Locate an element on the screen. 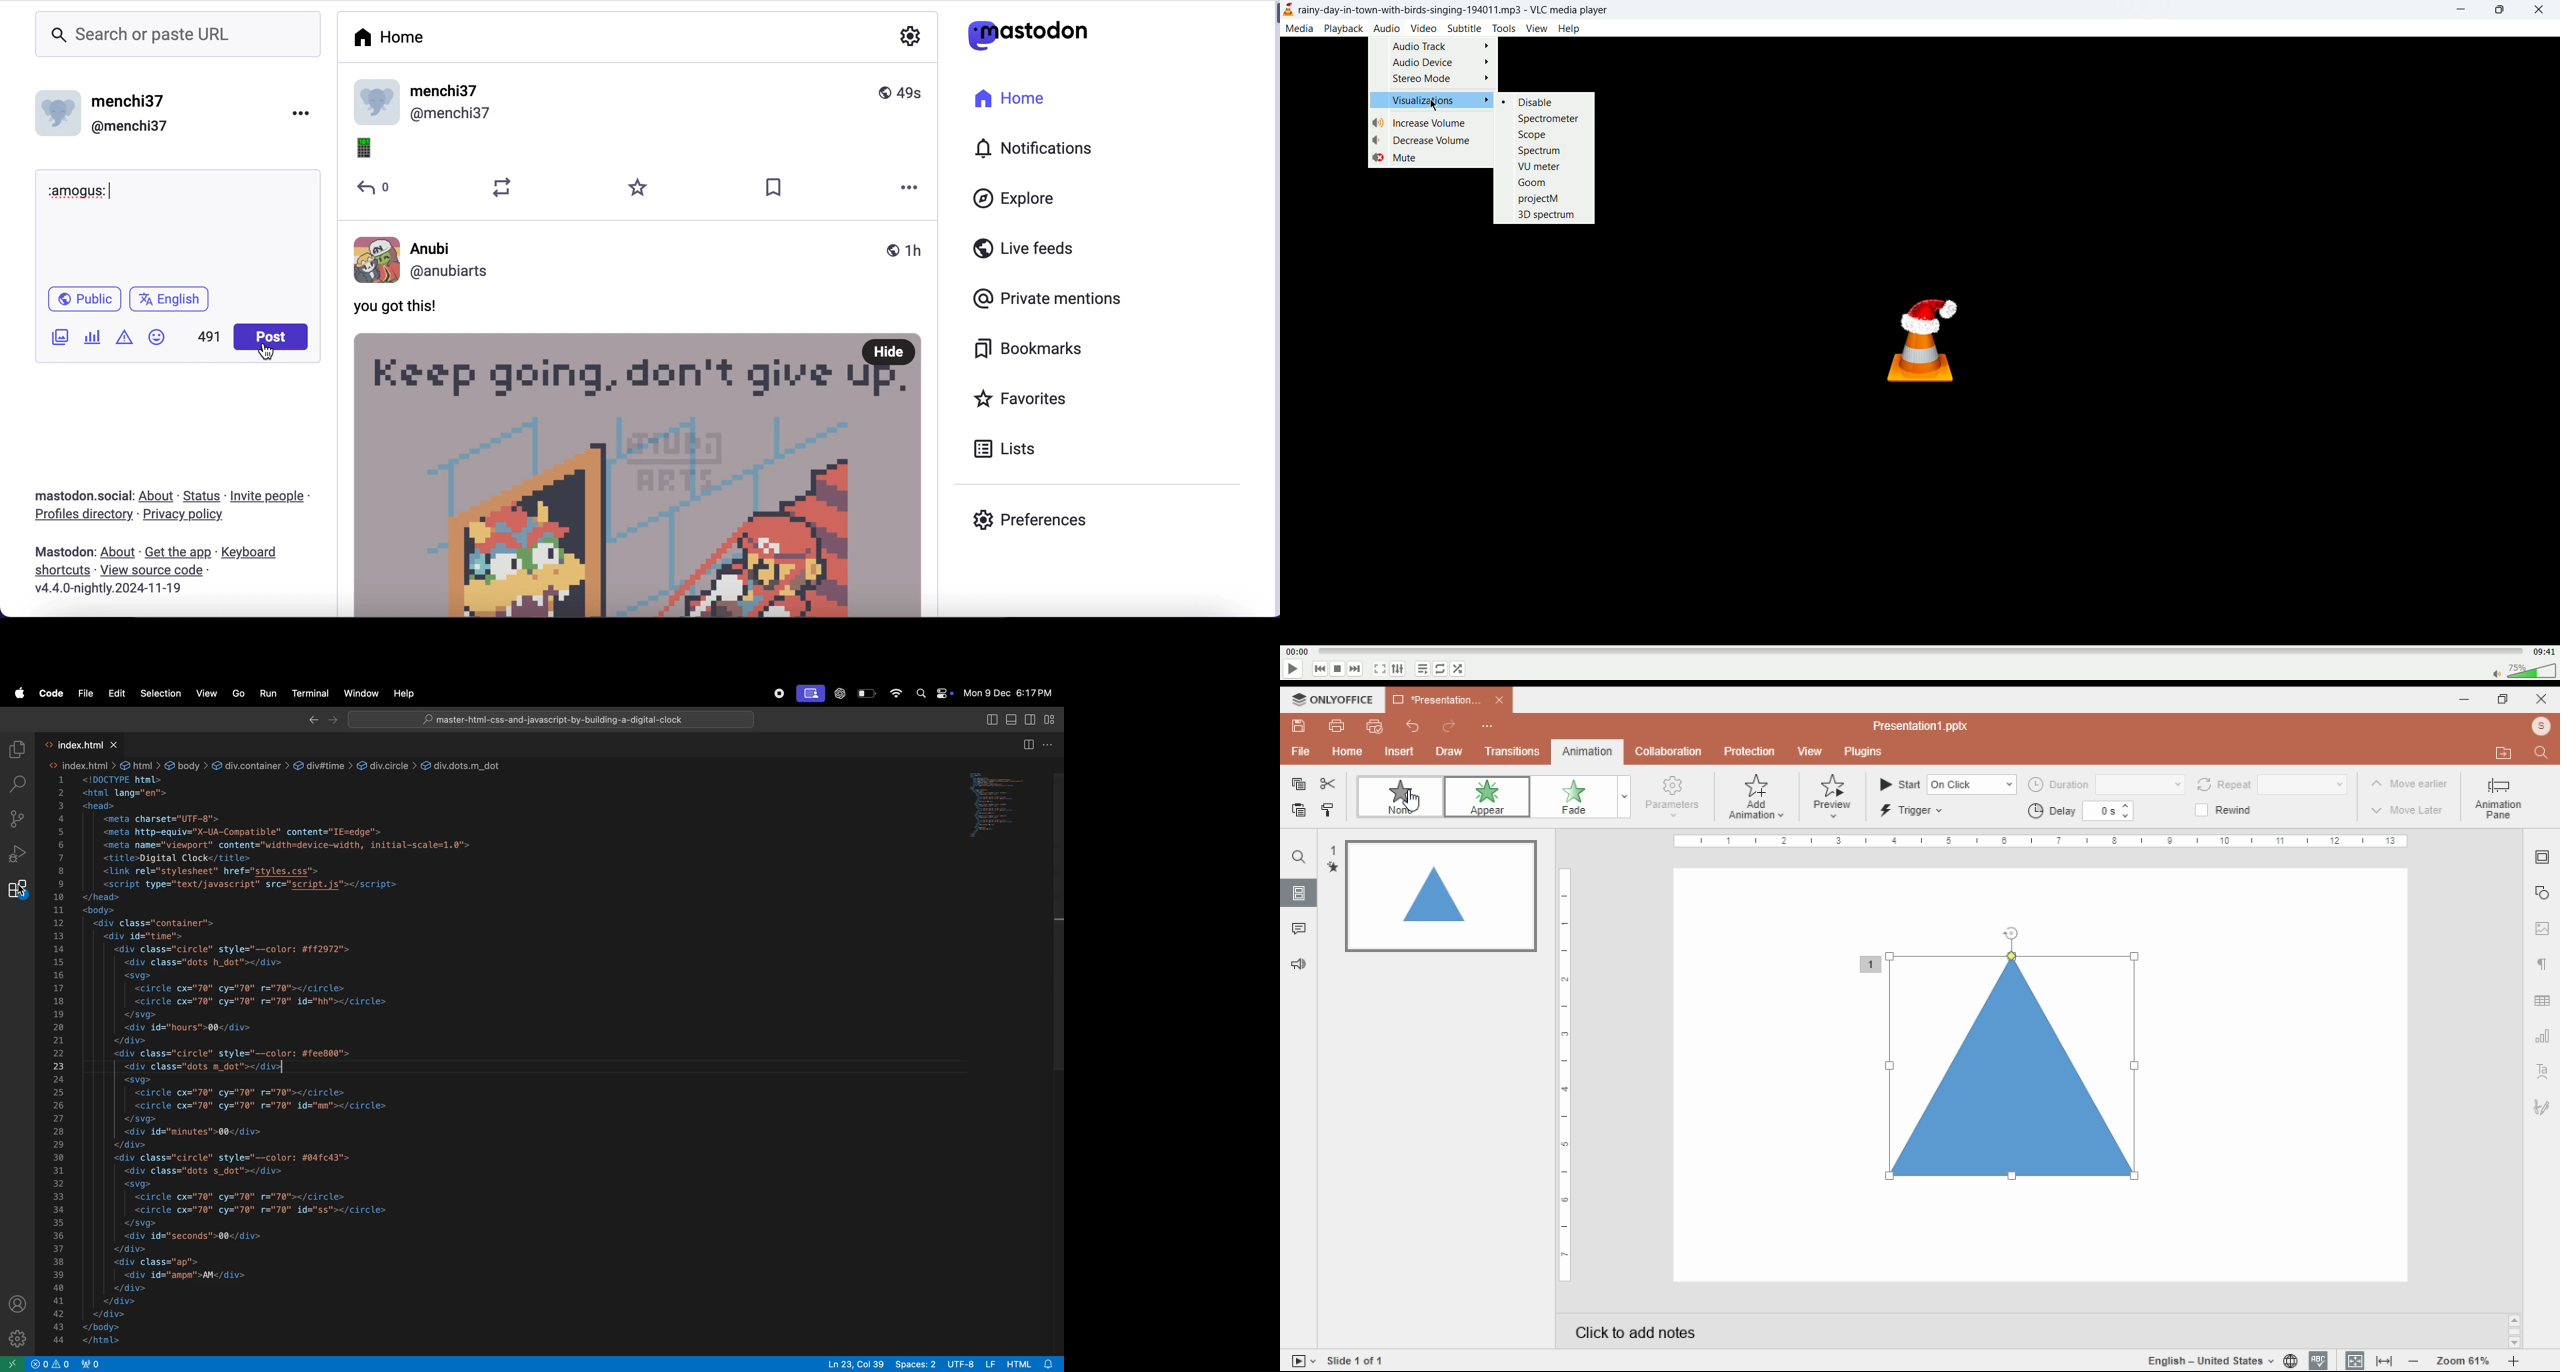 The height and width of the screenshot is (1372, 2576). audio is located at coordinates (1387, 29).